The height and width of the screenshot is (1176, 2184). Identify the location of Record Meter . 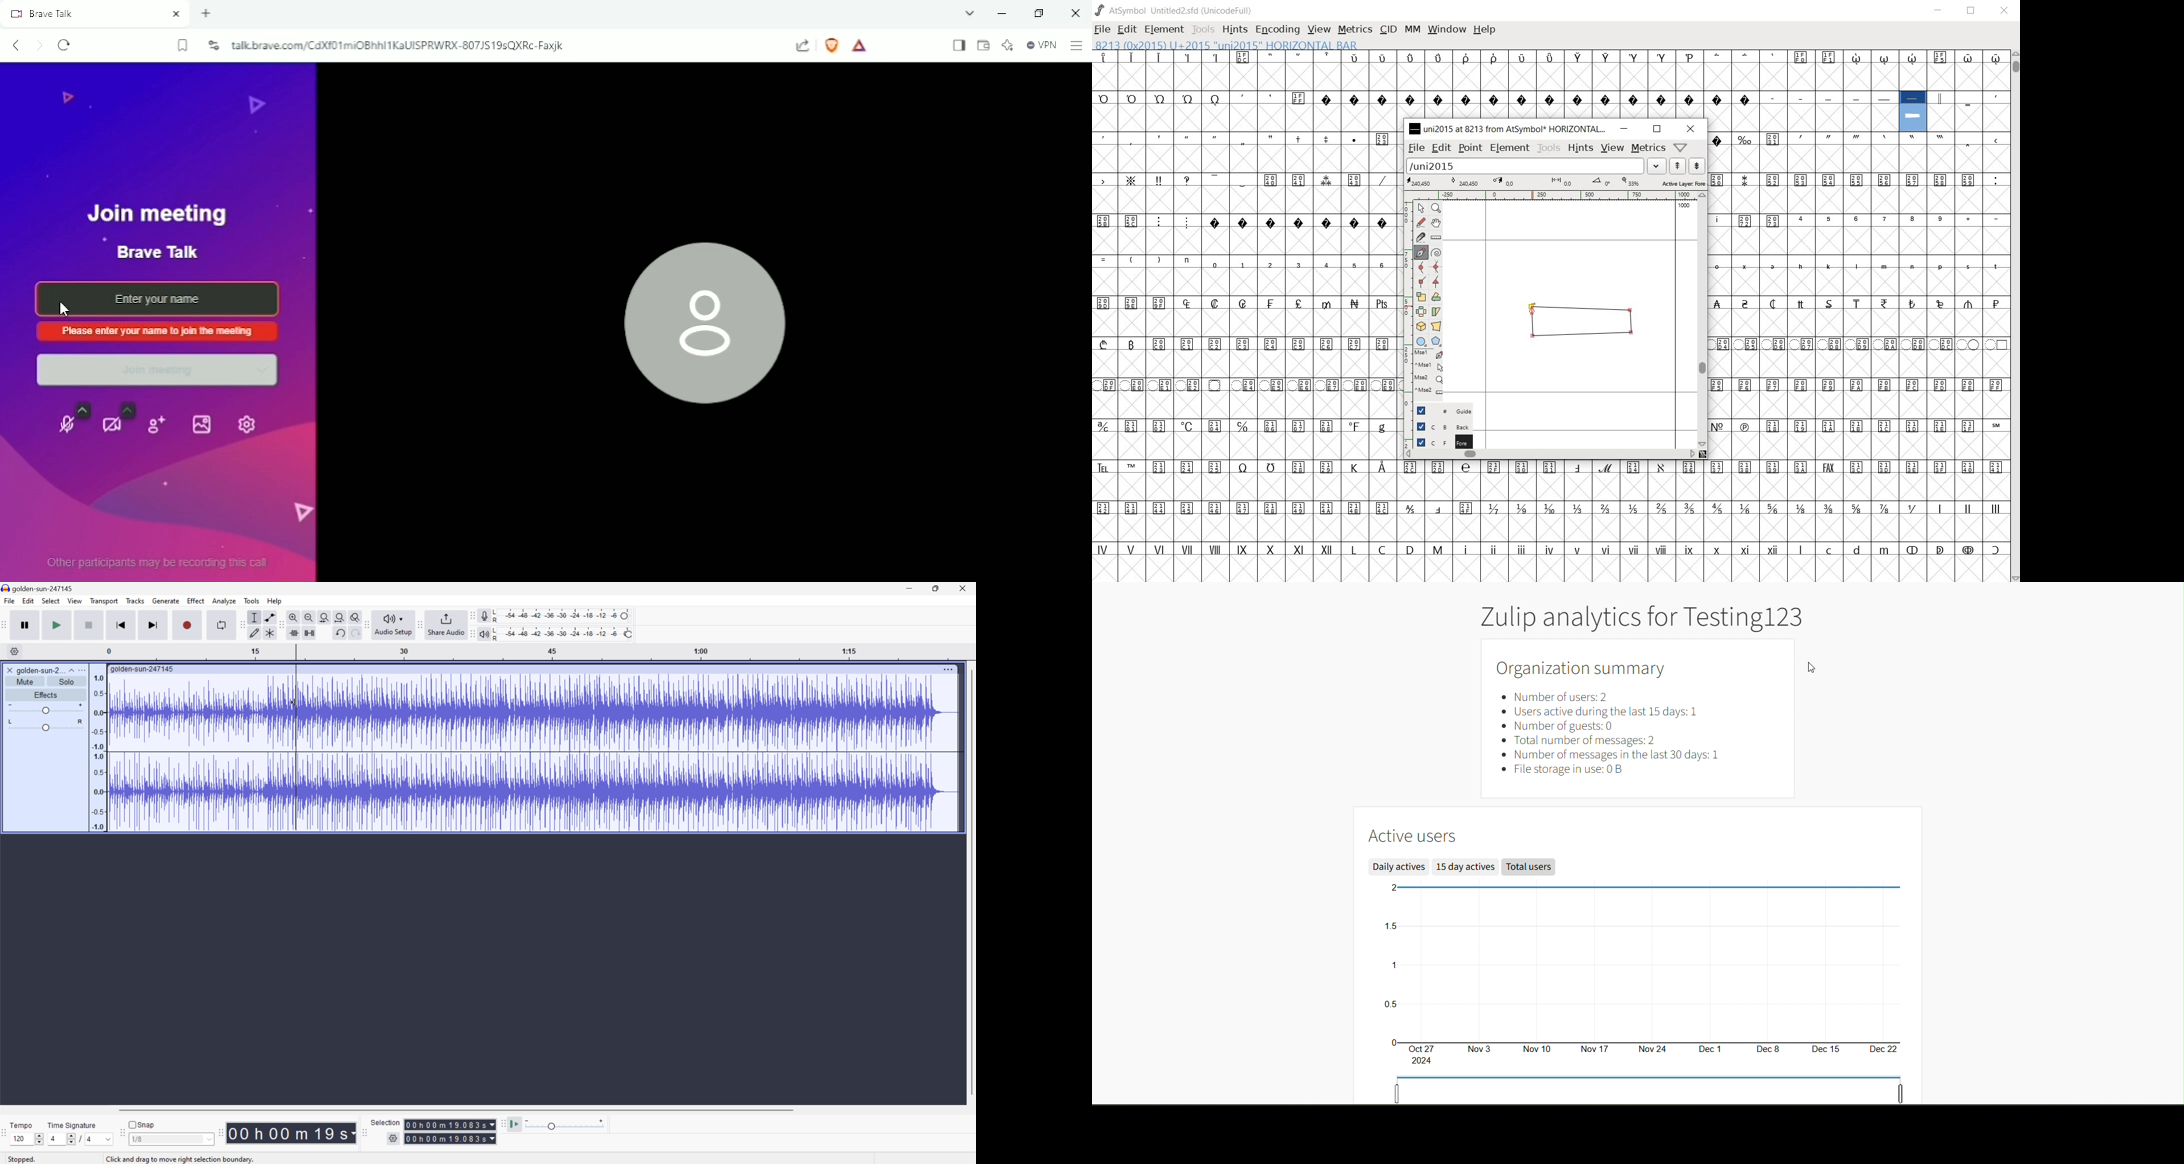
(484, 614).